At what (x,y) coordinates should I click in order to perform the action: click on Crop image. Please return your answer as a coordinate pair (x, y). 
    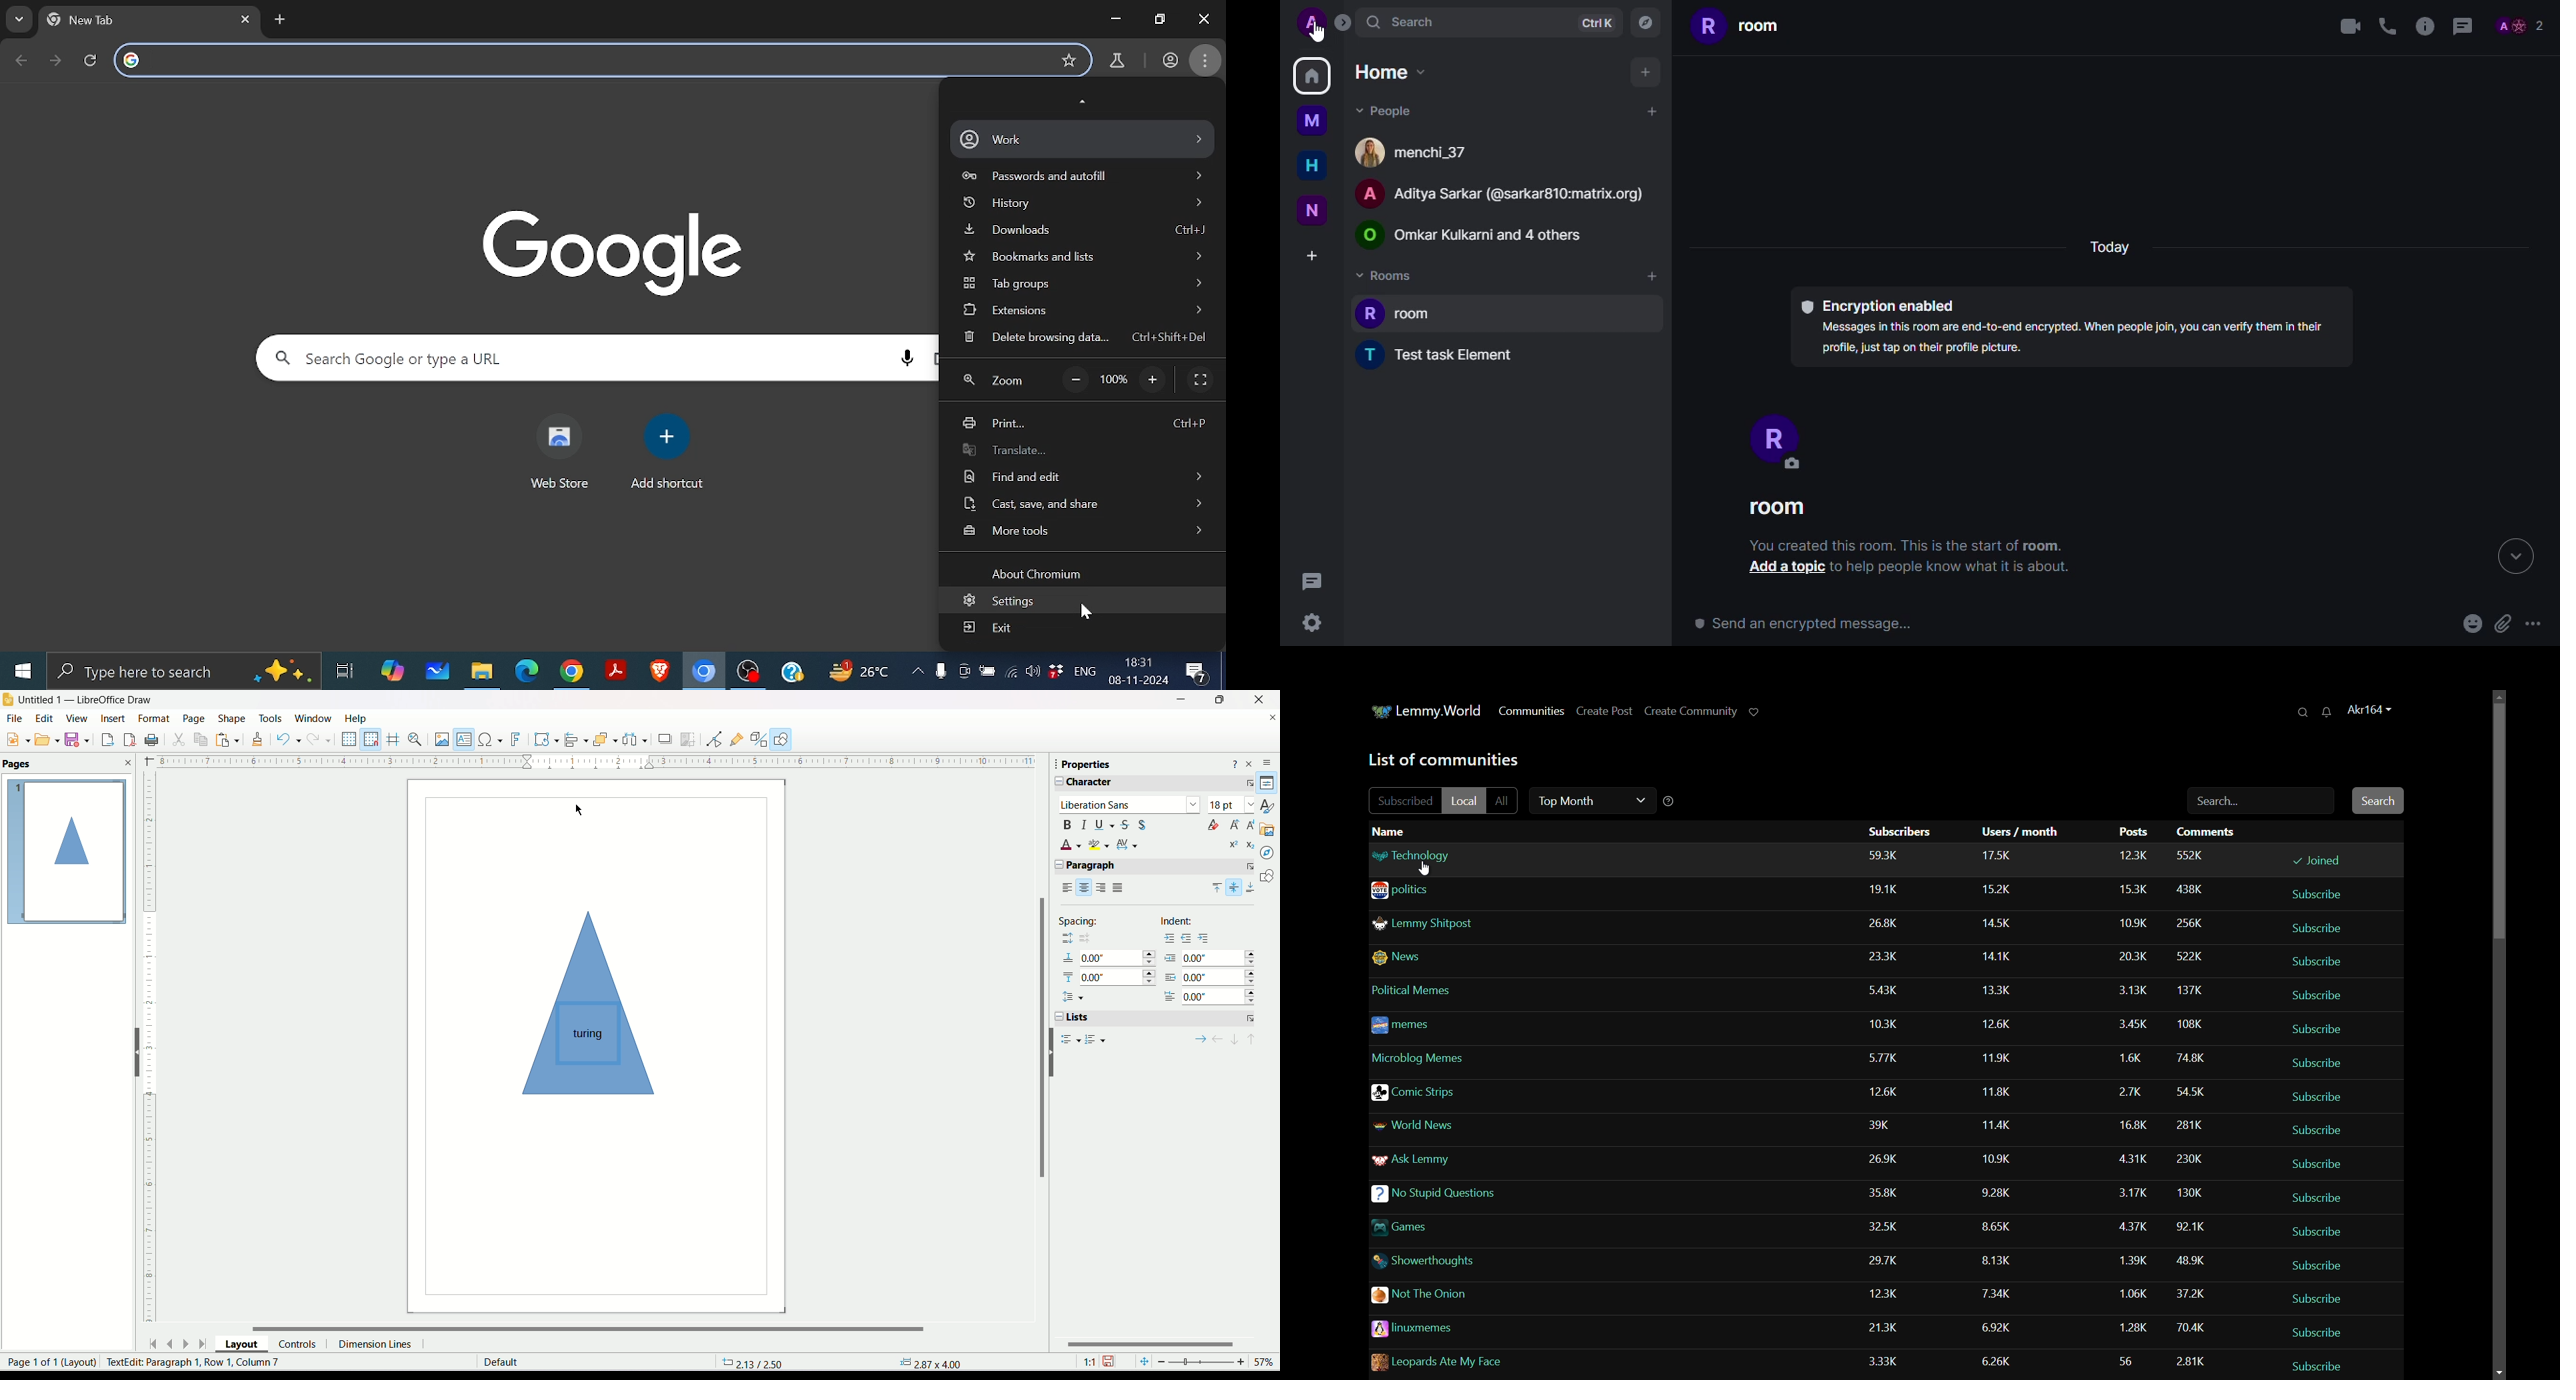
    Looking at the image, I should click on (688, 739).